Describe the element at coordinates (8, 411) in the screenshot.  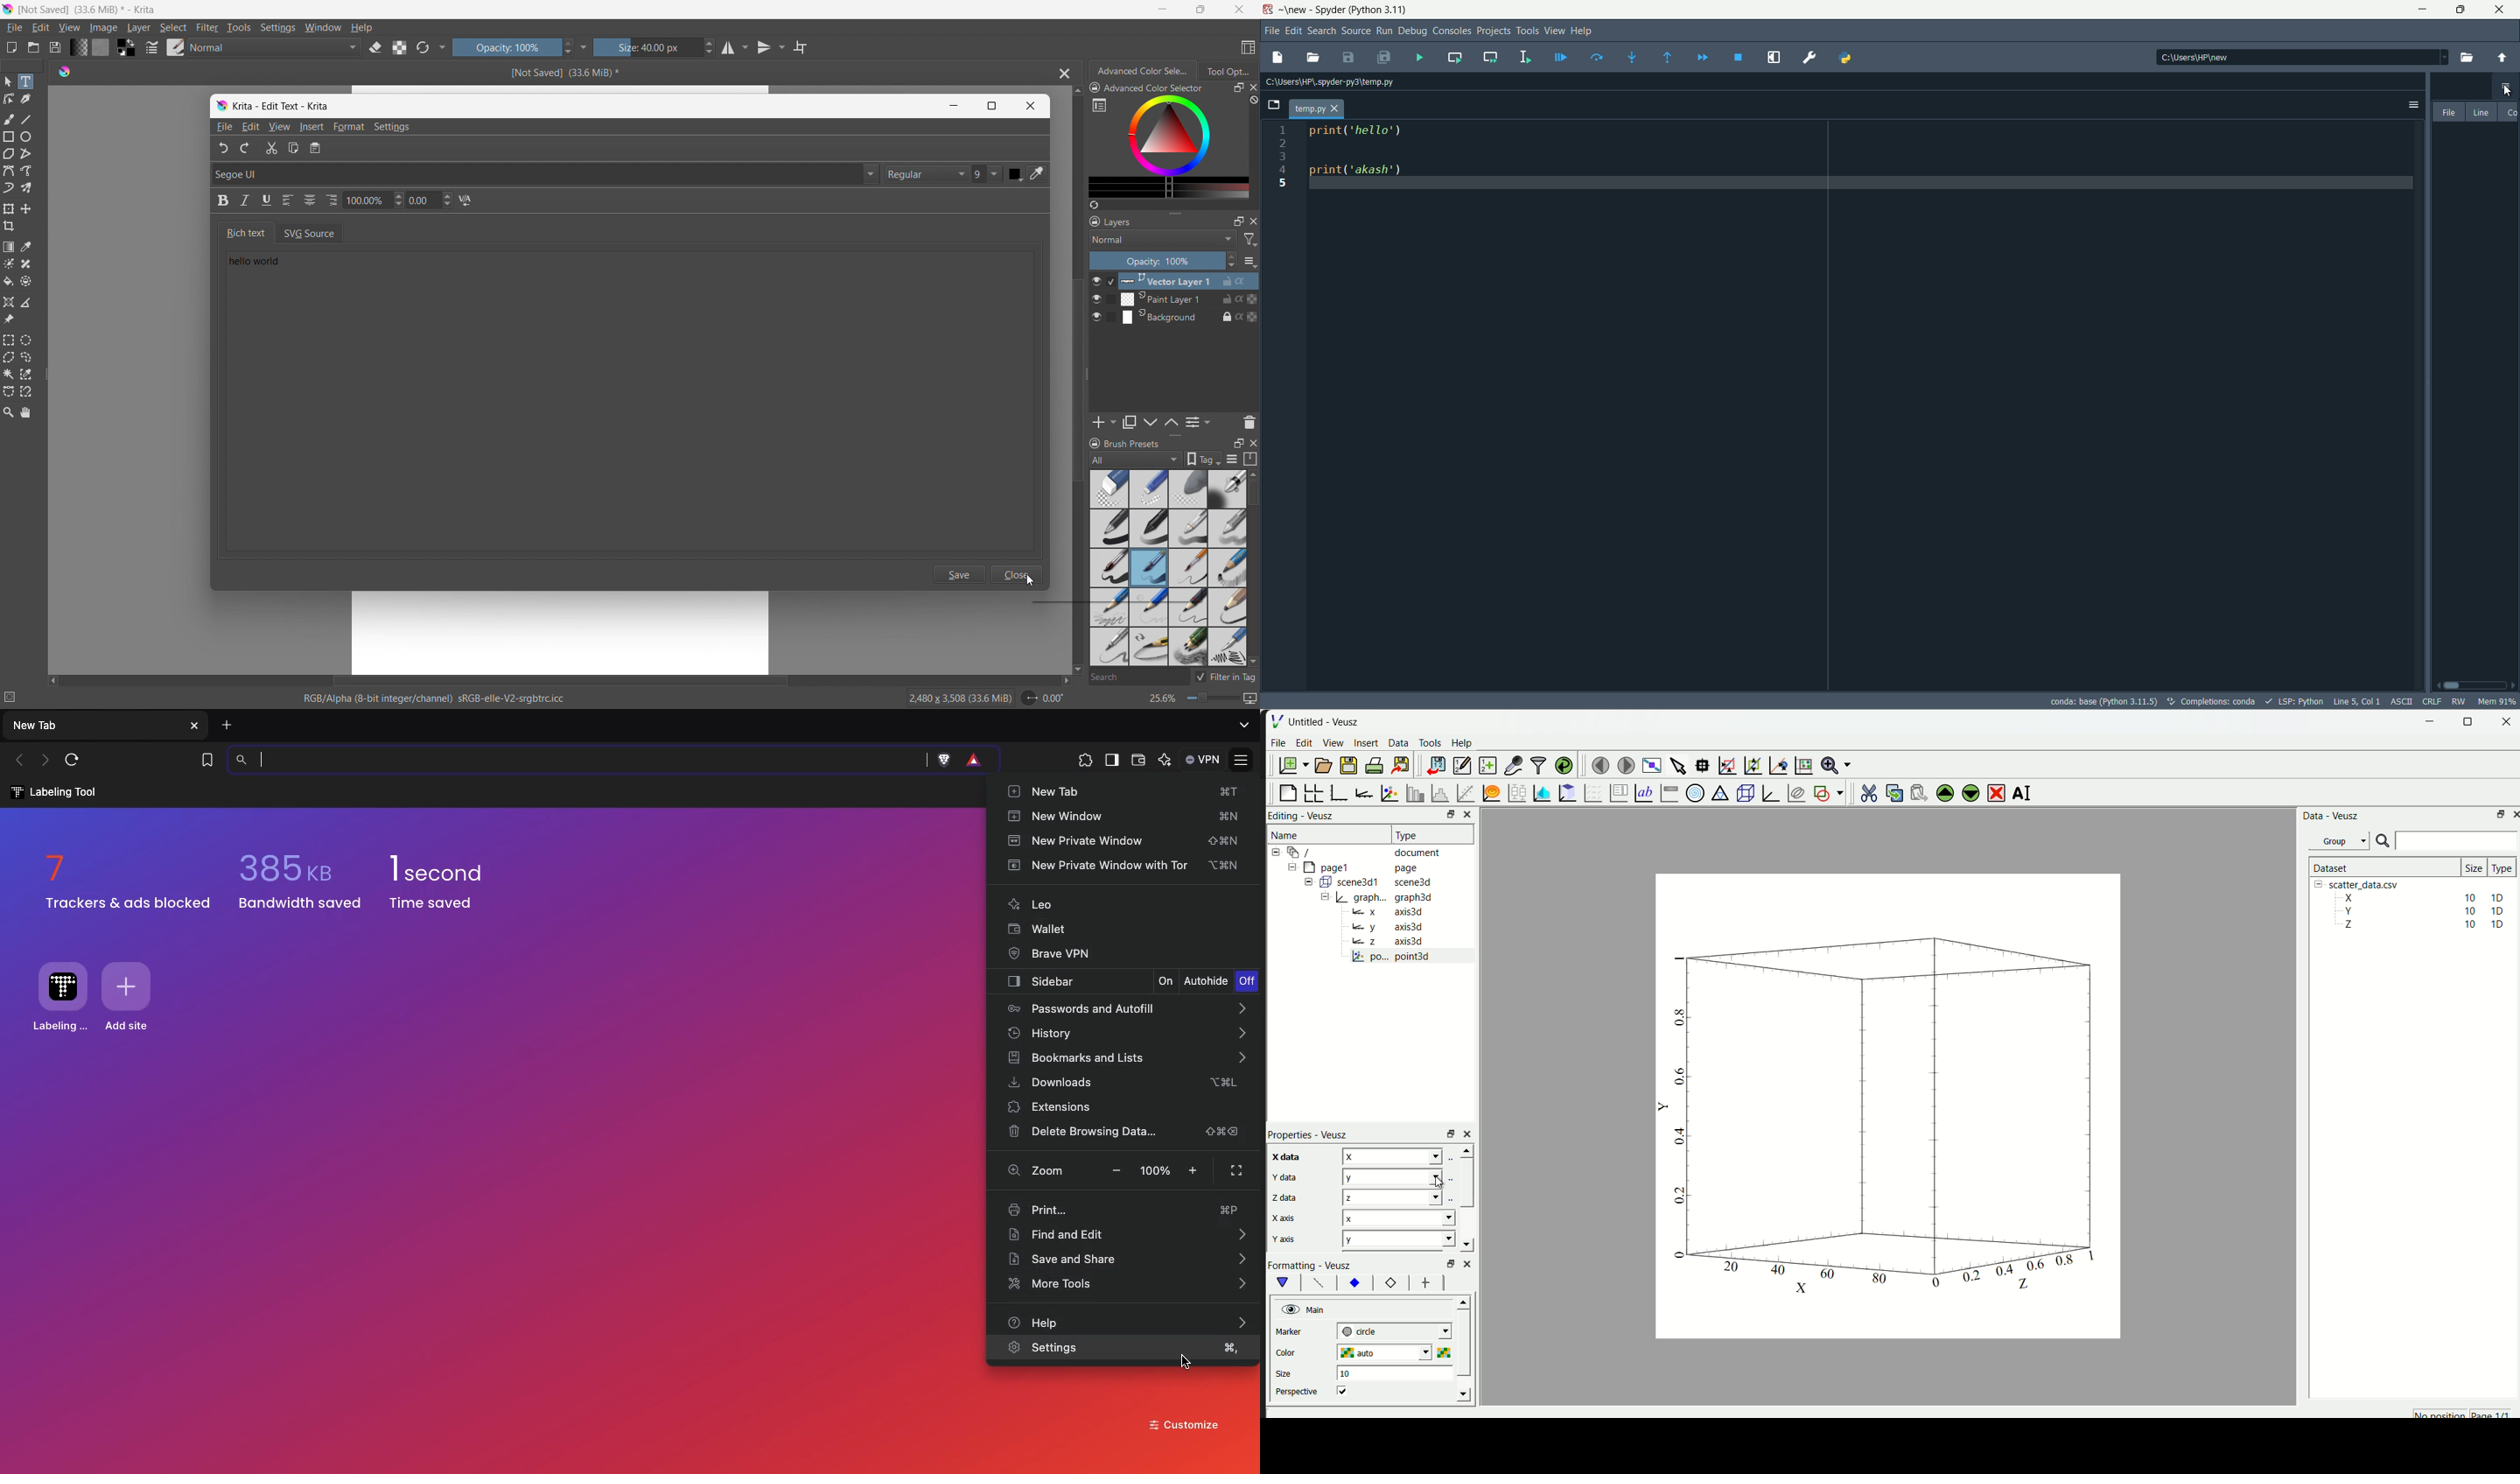
I see `zoom tool ` at that location.